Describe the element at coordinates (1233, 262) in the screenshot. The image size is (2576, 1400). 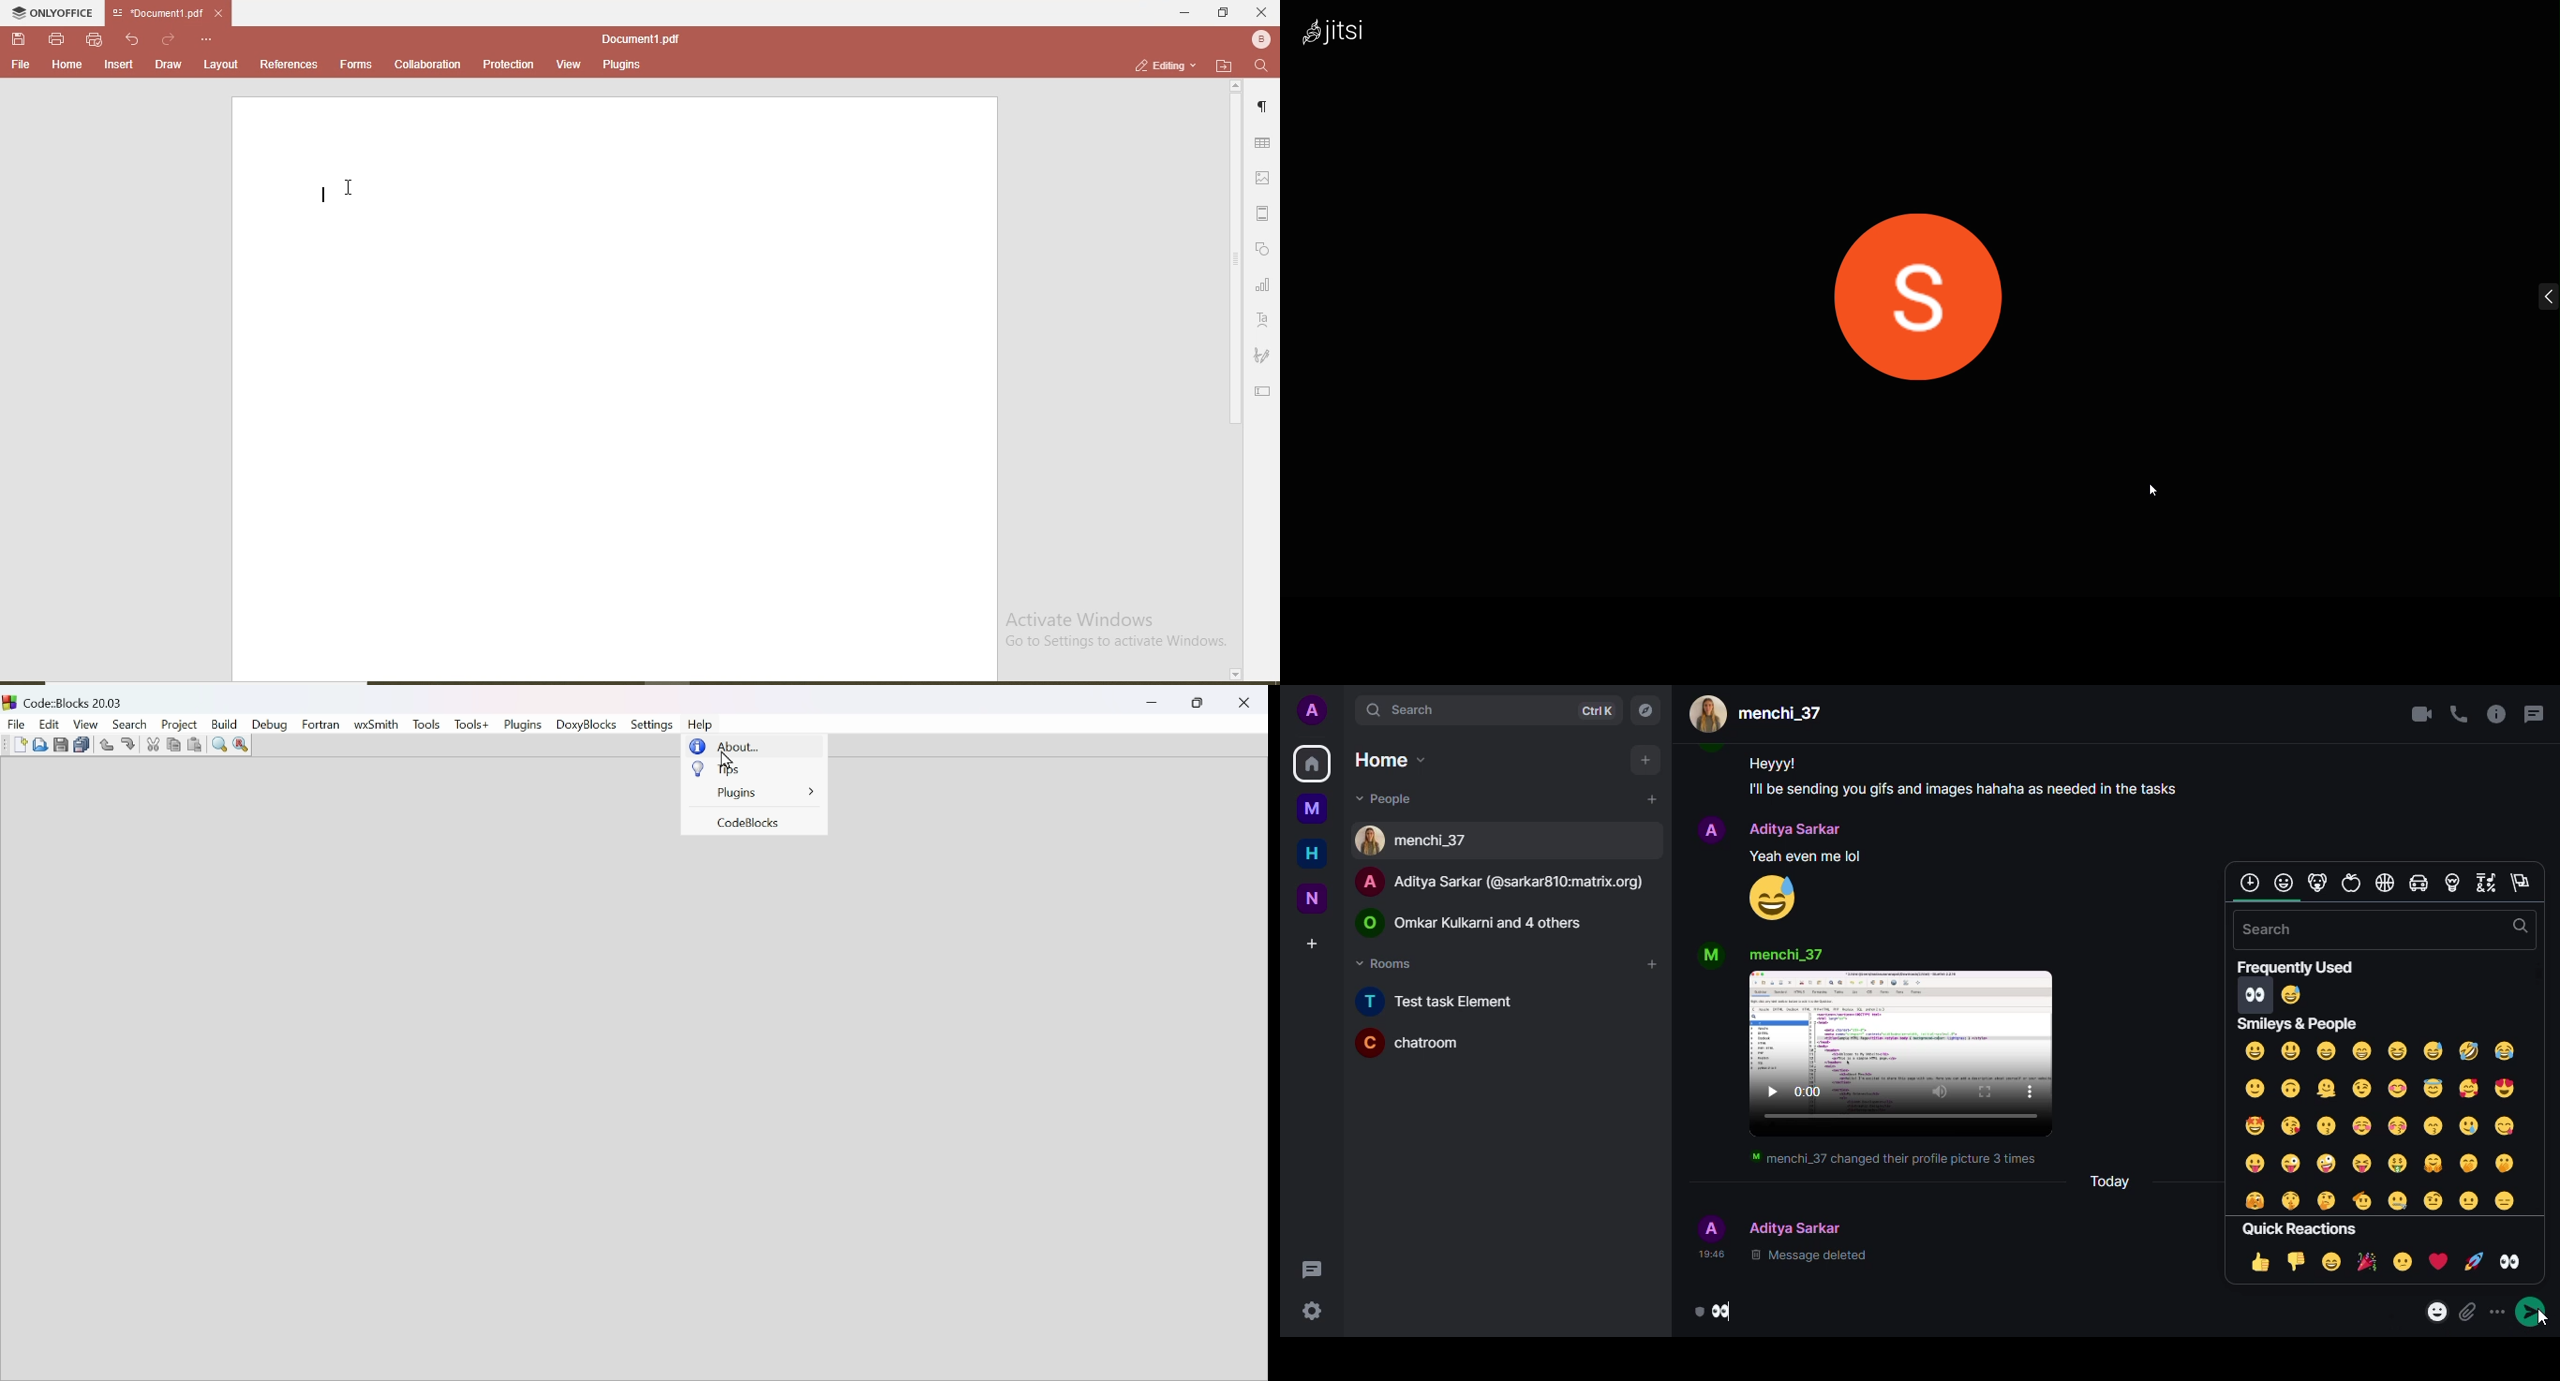
I see `vertical scroll bar` at that location.